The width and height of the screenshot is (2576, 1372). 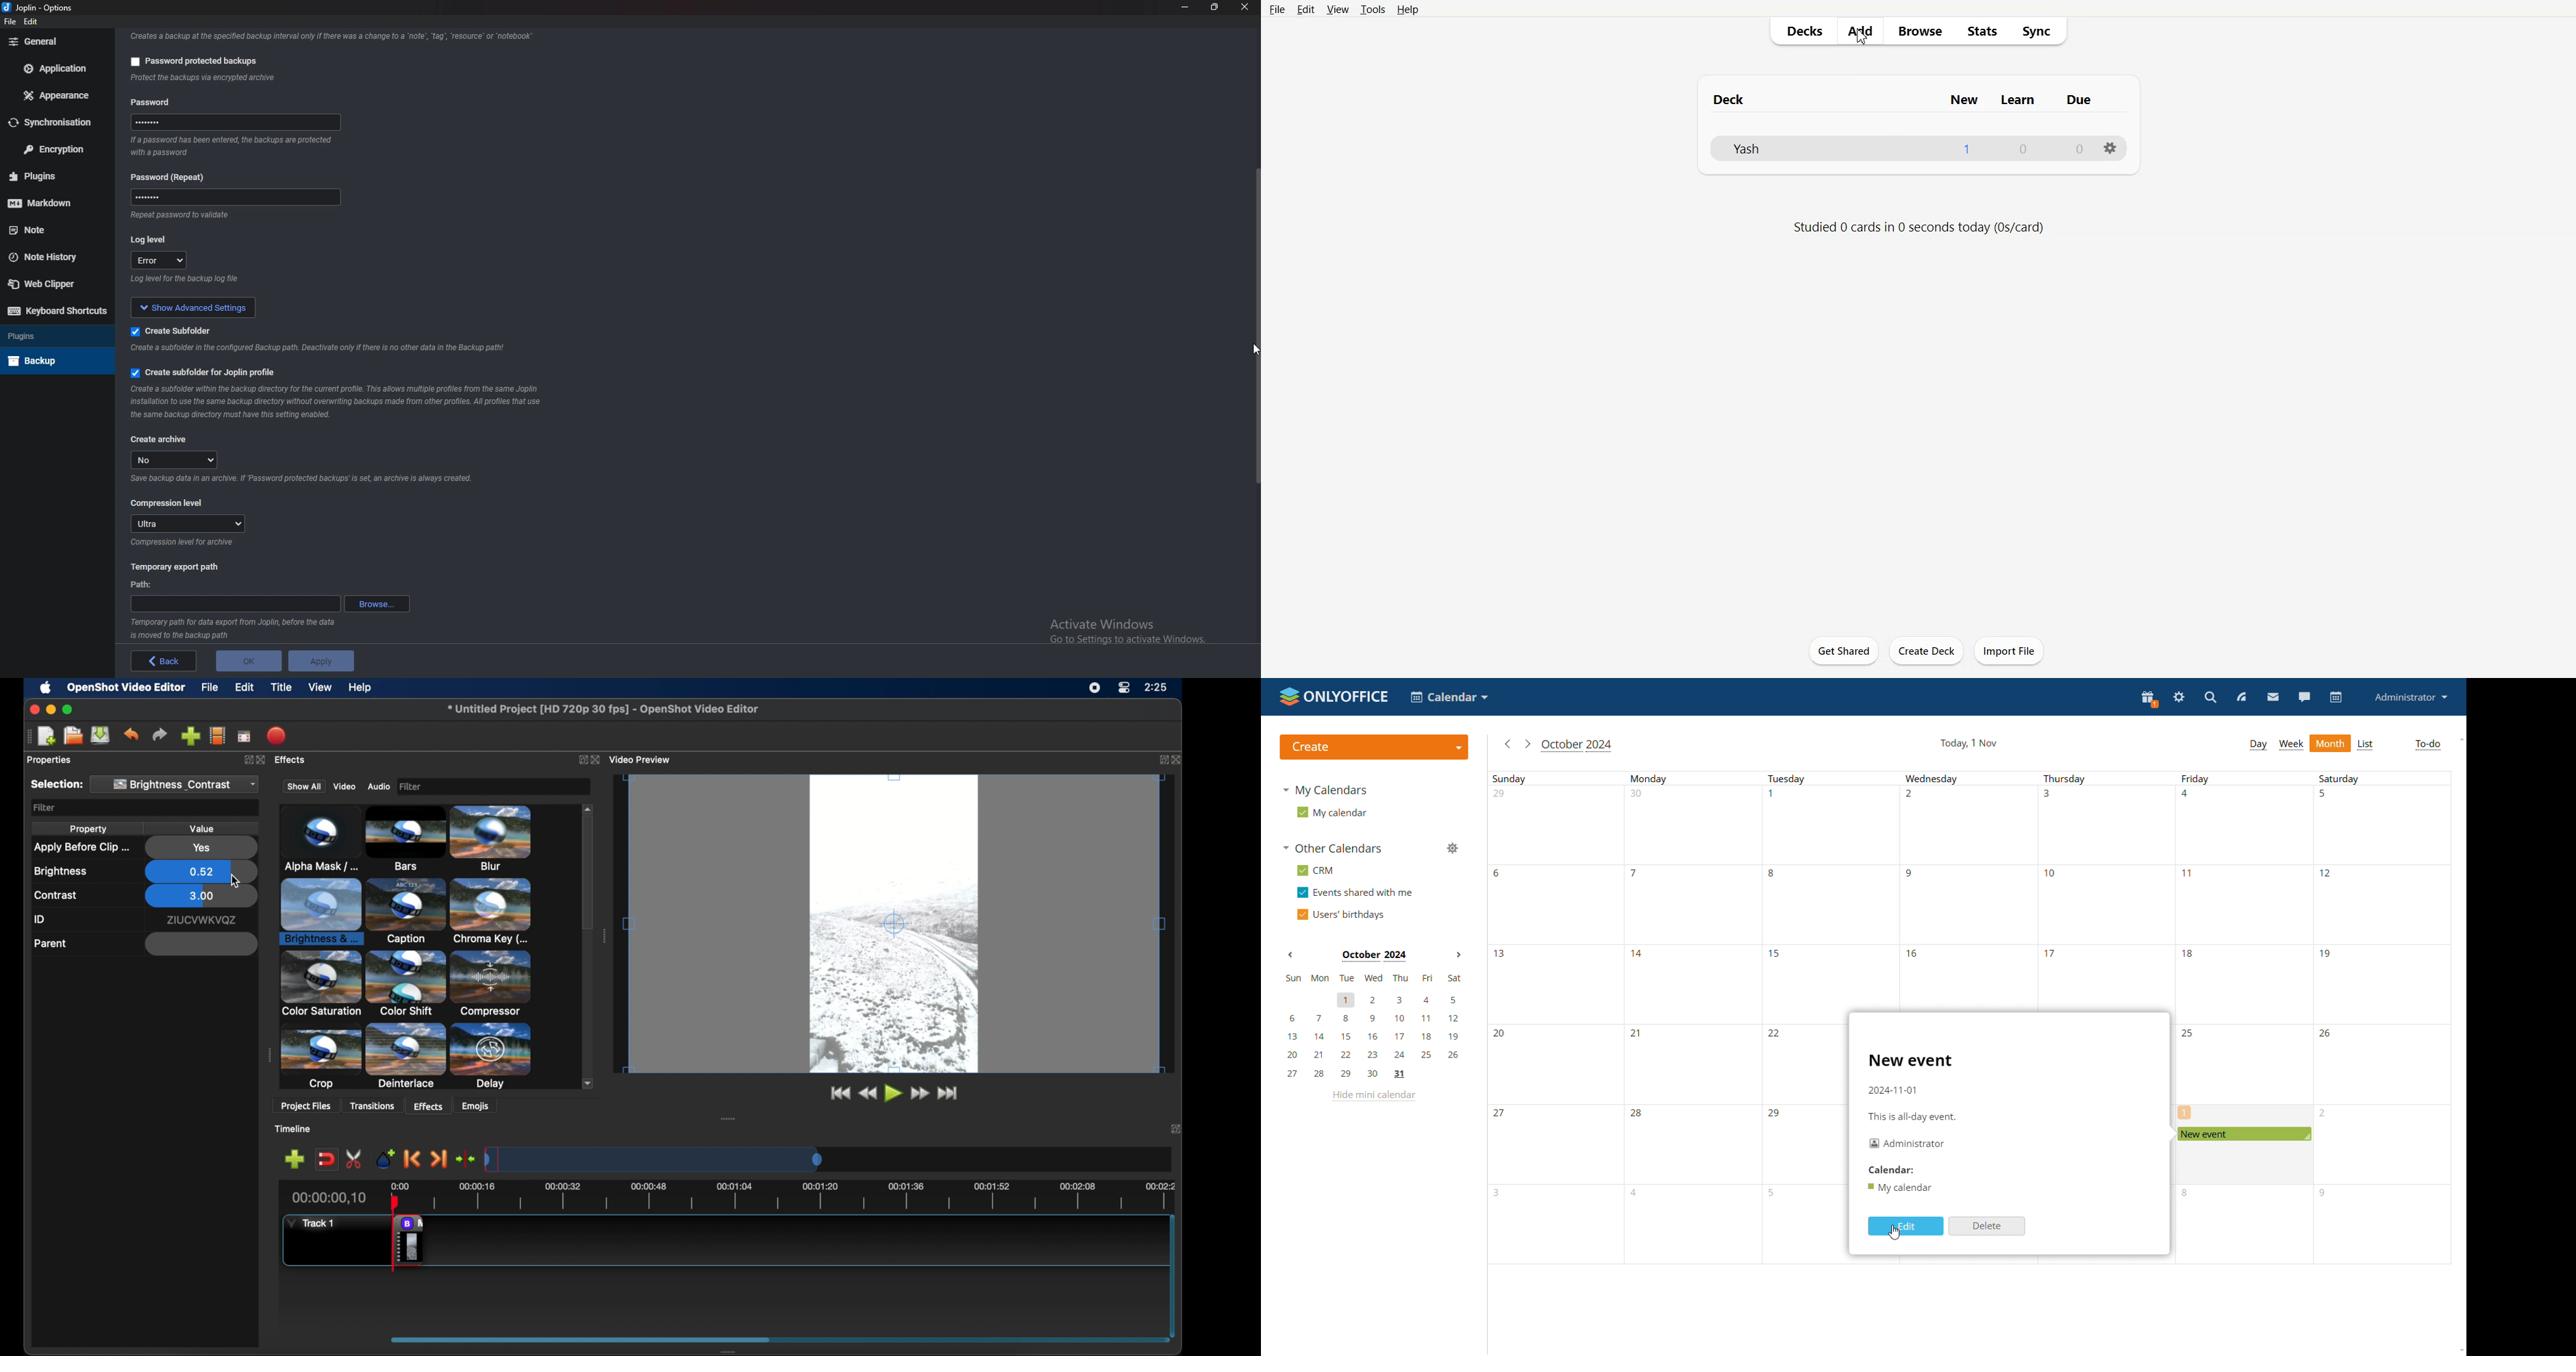 What do you see at coordinates (2080, 100) in the screenshot?
I see `due` at bounding box center [2080, 100].